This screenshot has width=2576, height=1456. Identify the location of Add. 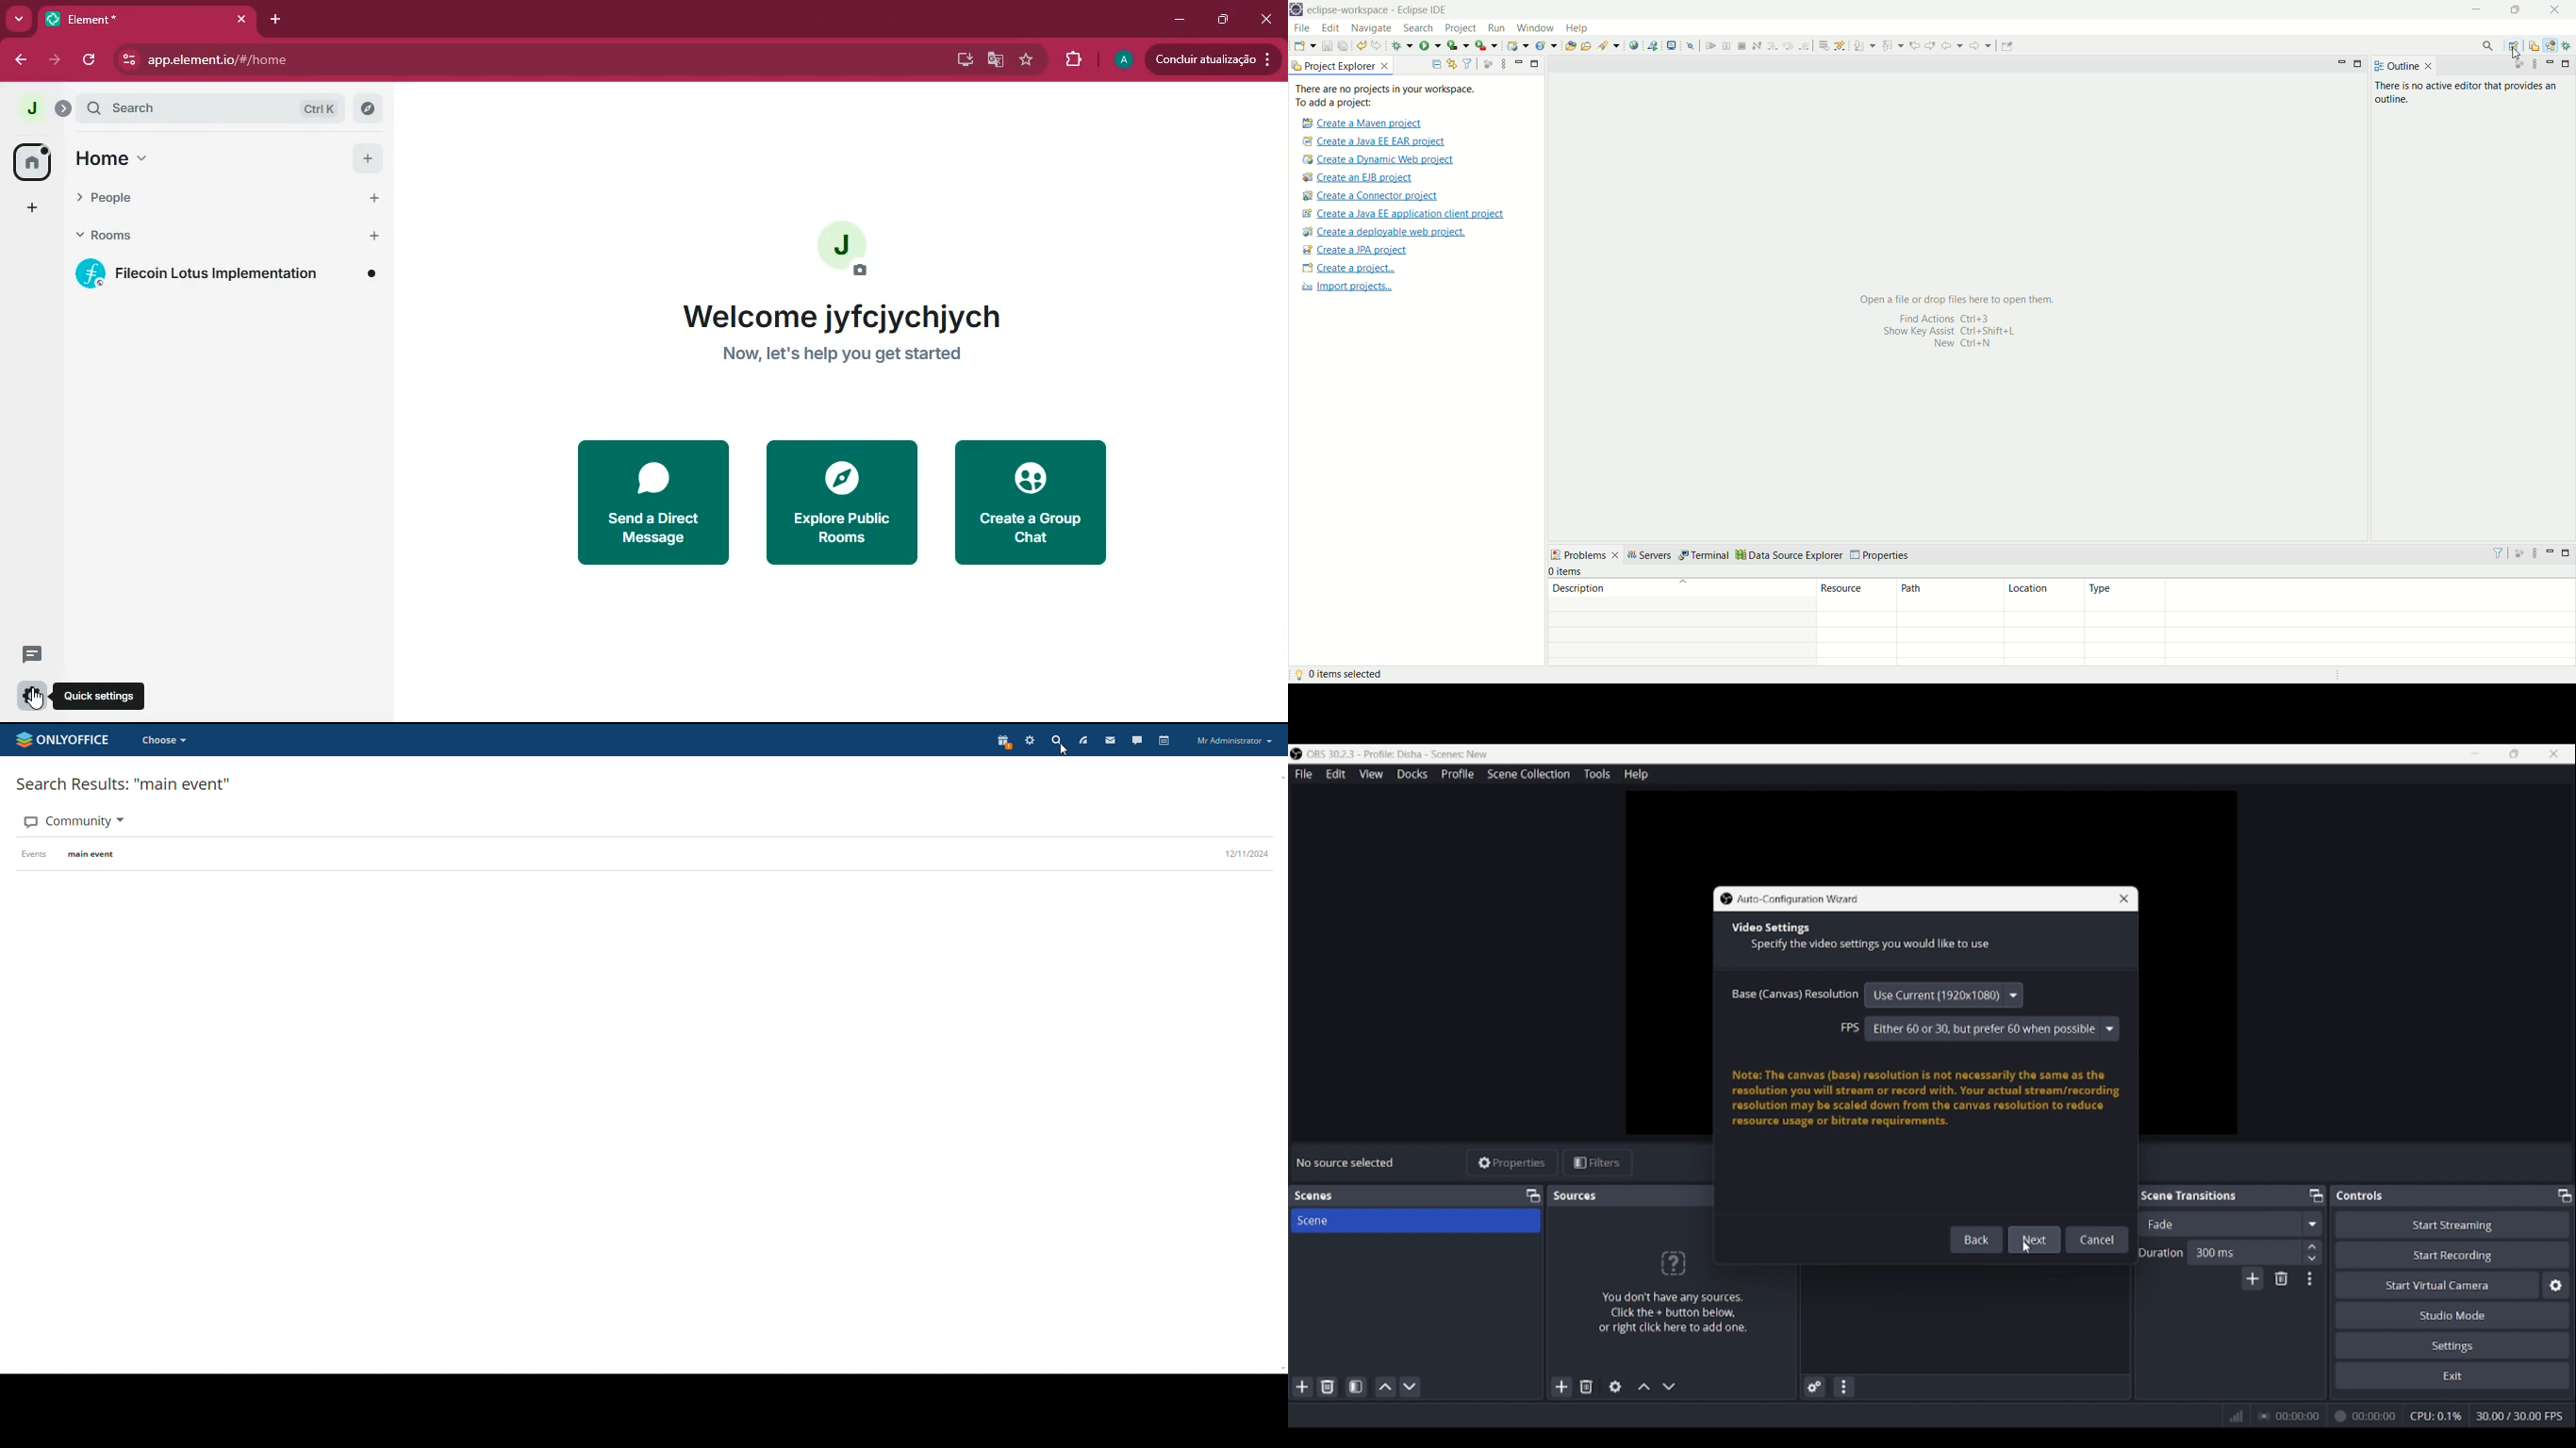
(372, 159).